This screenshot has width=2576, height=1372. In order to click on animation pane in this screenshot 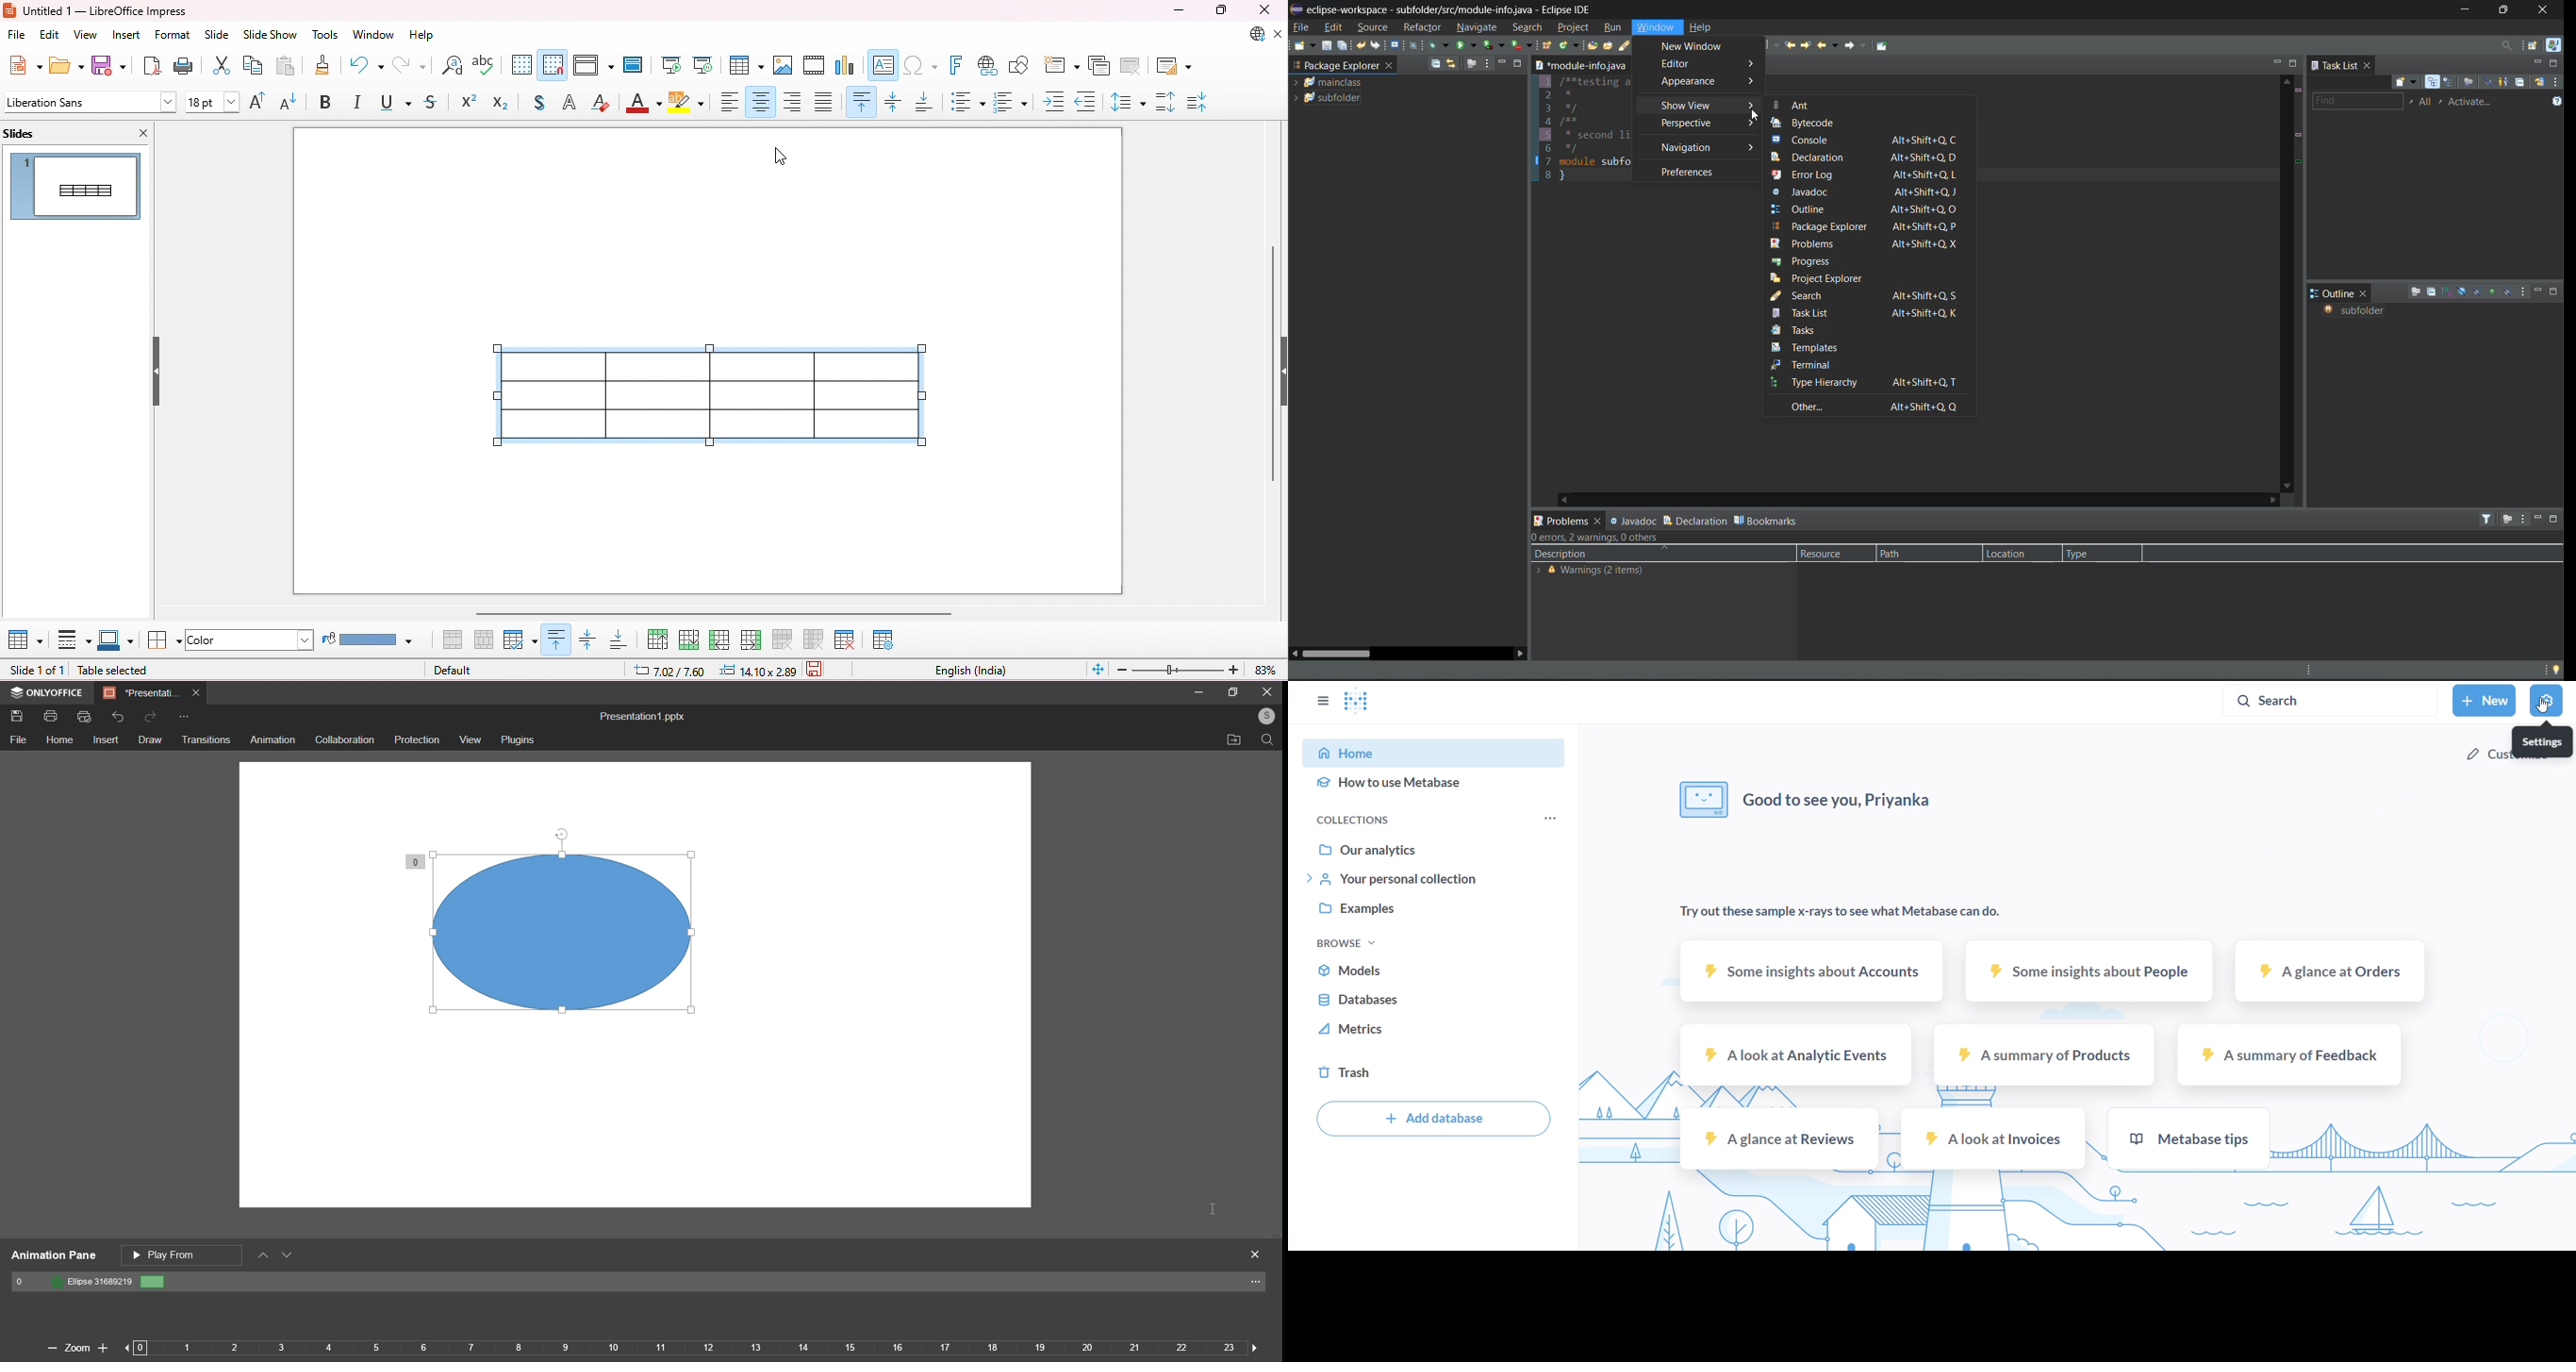, I will do `click(52, 1256)`.